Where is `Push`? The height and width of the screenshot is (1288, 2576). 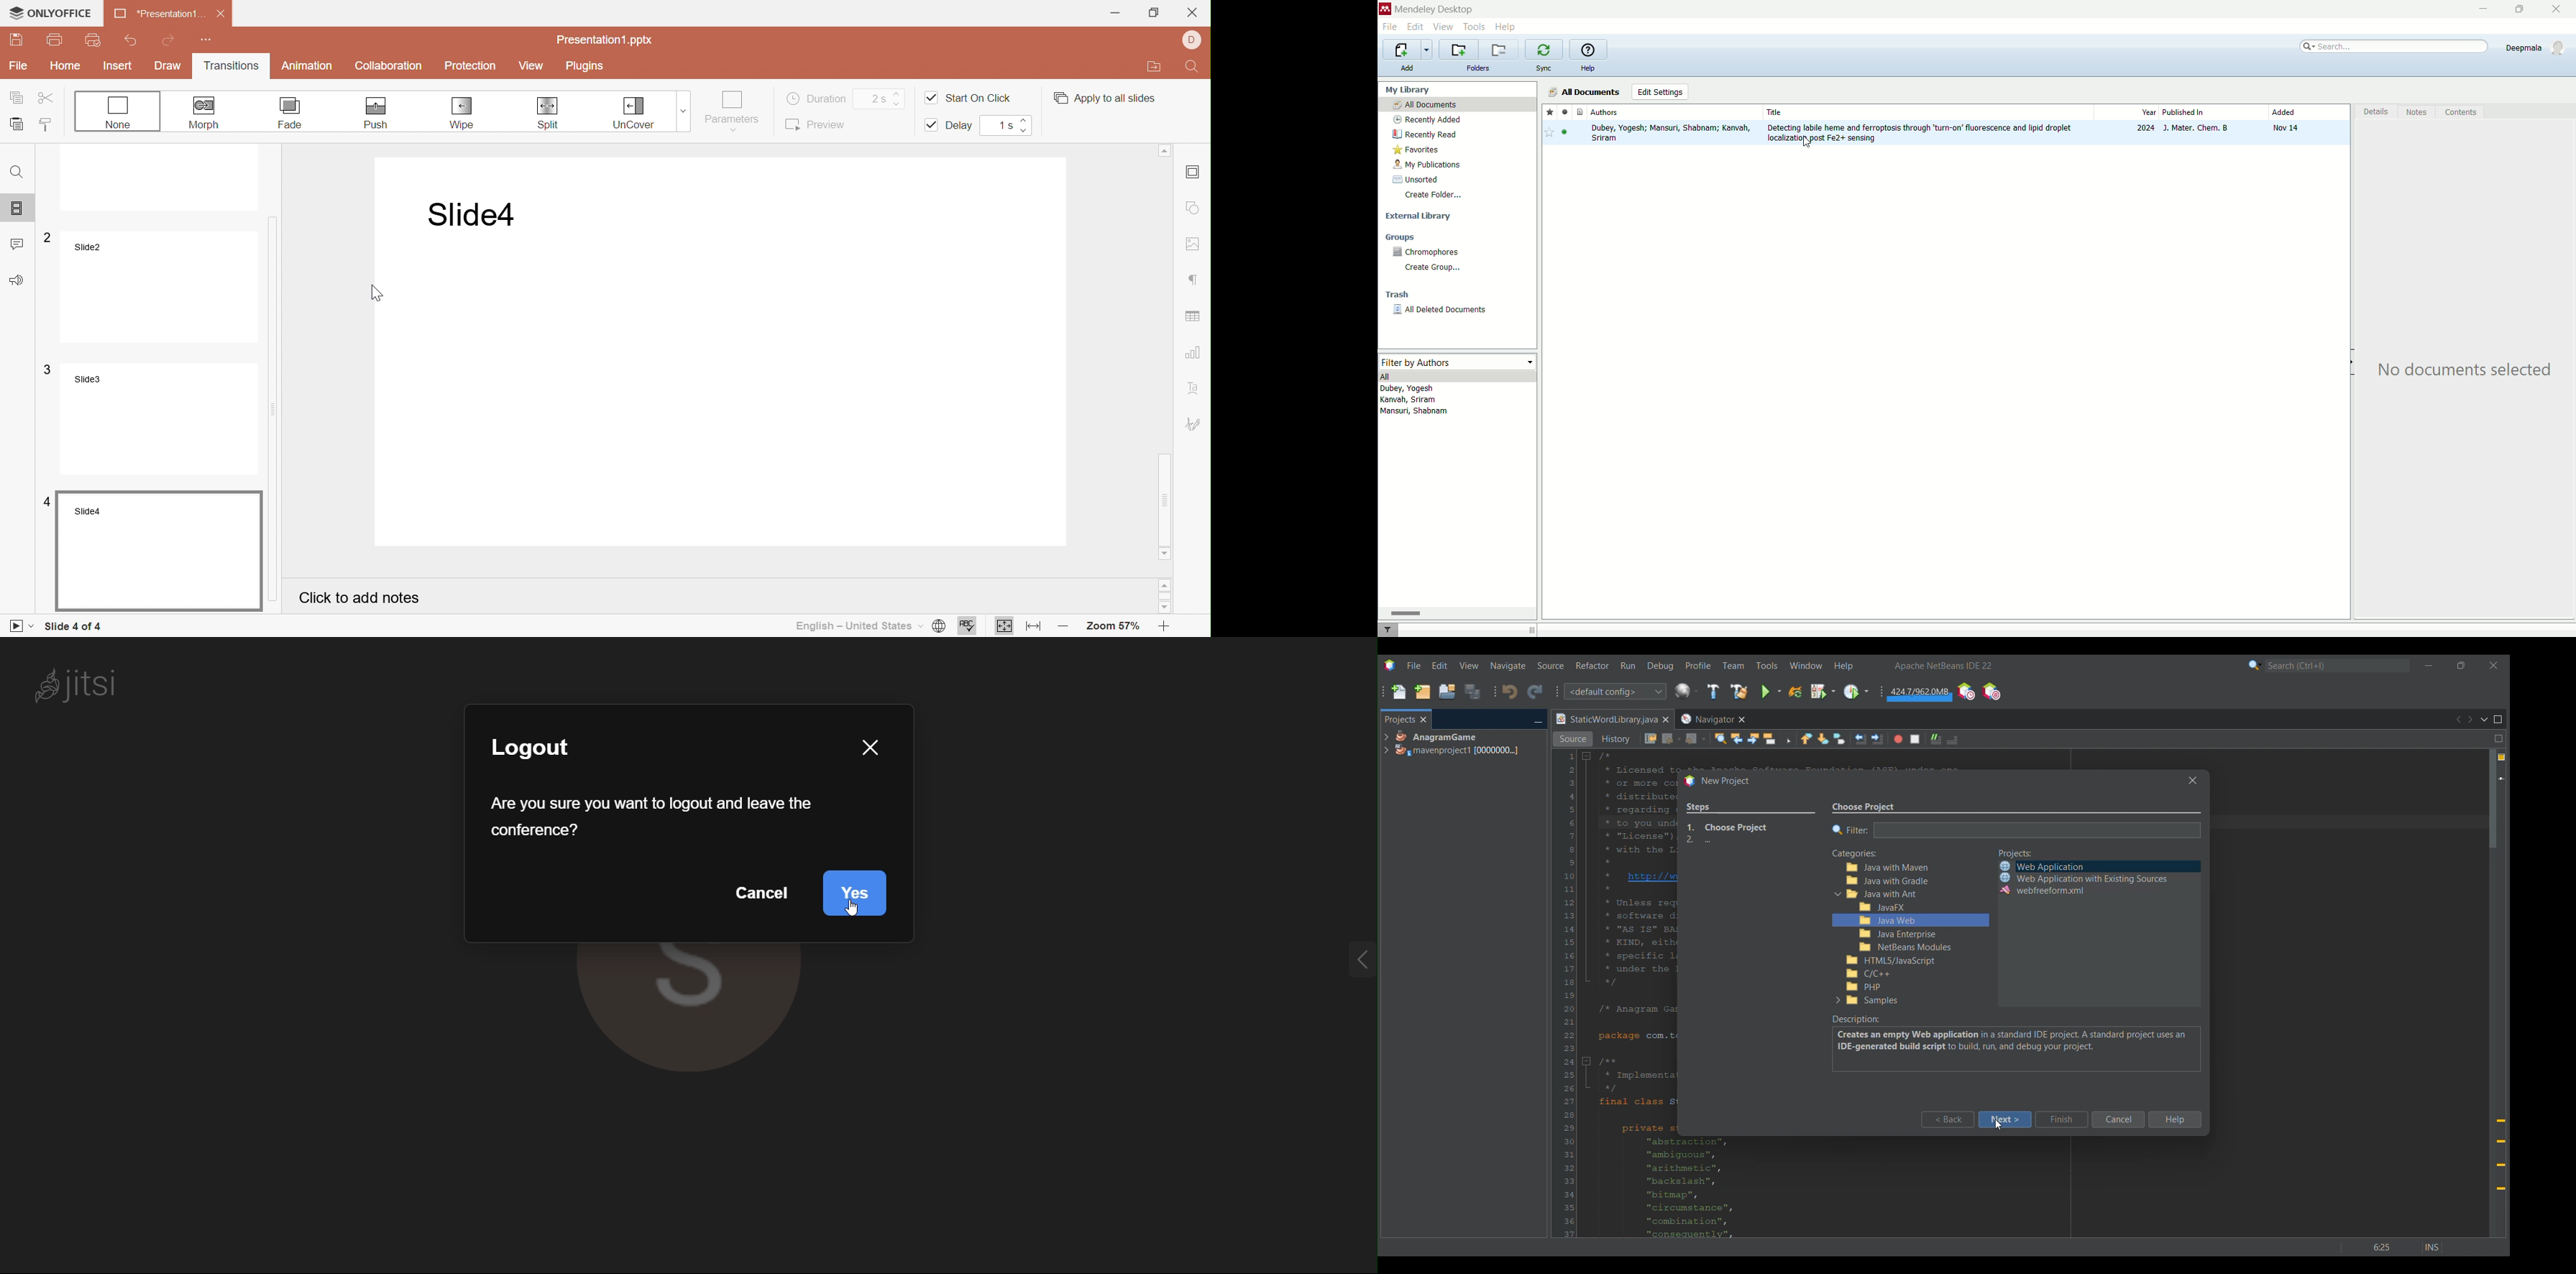
Push is located at coordinates (373, 112).